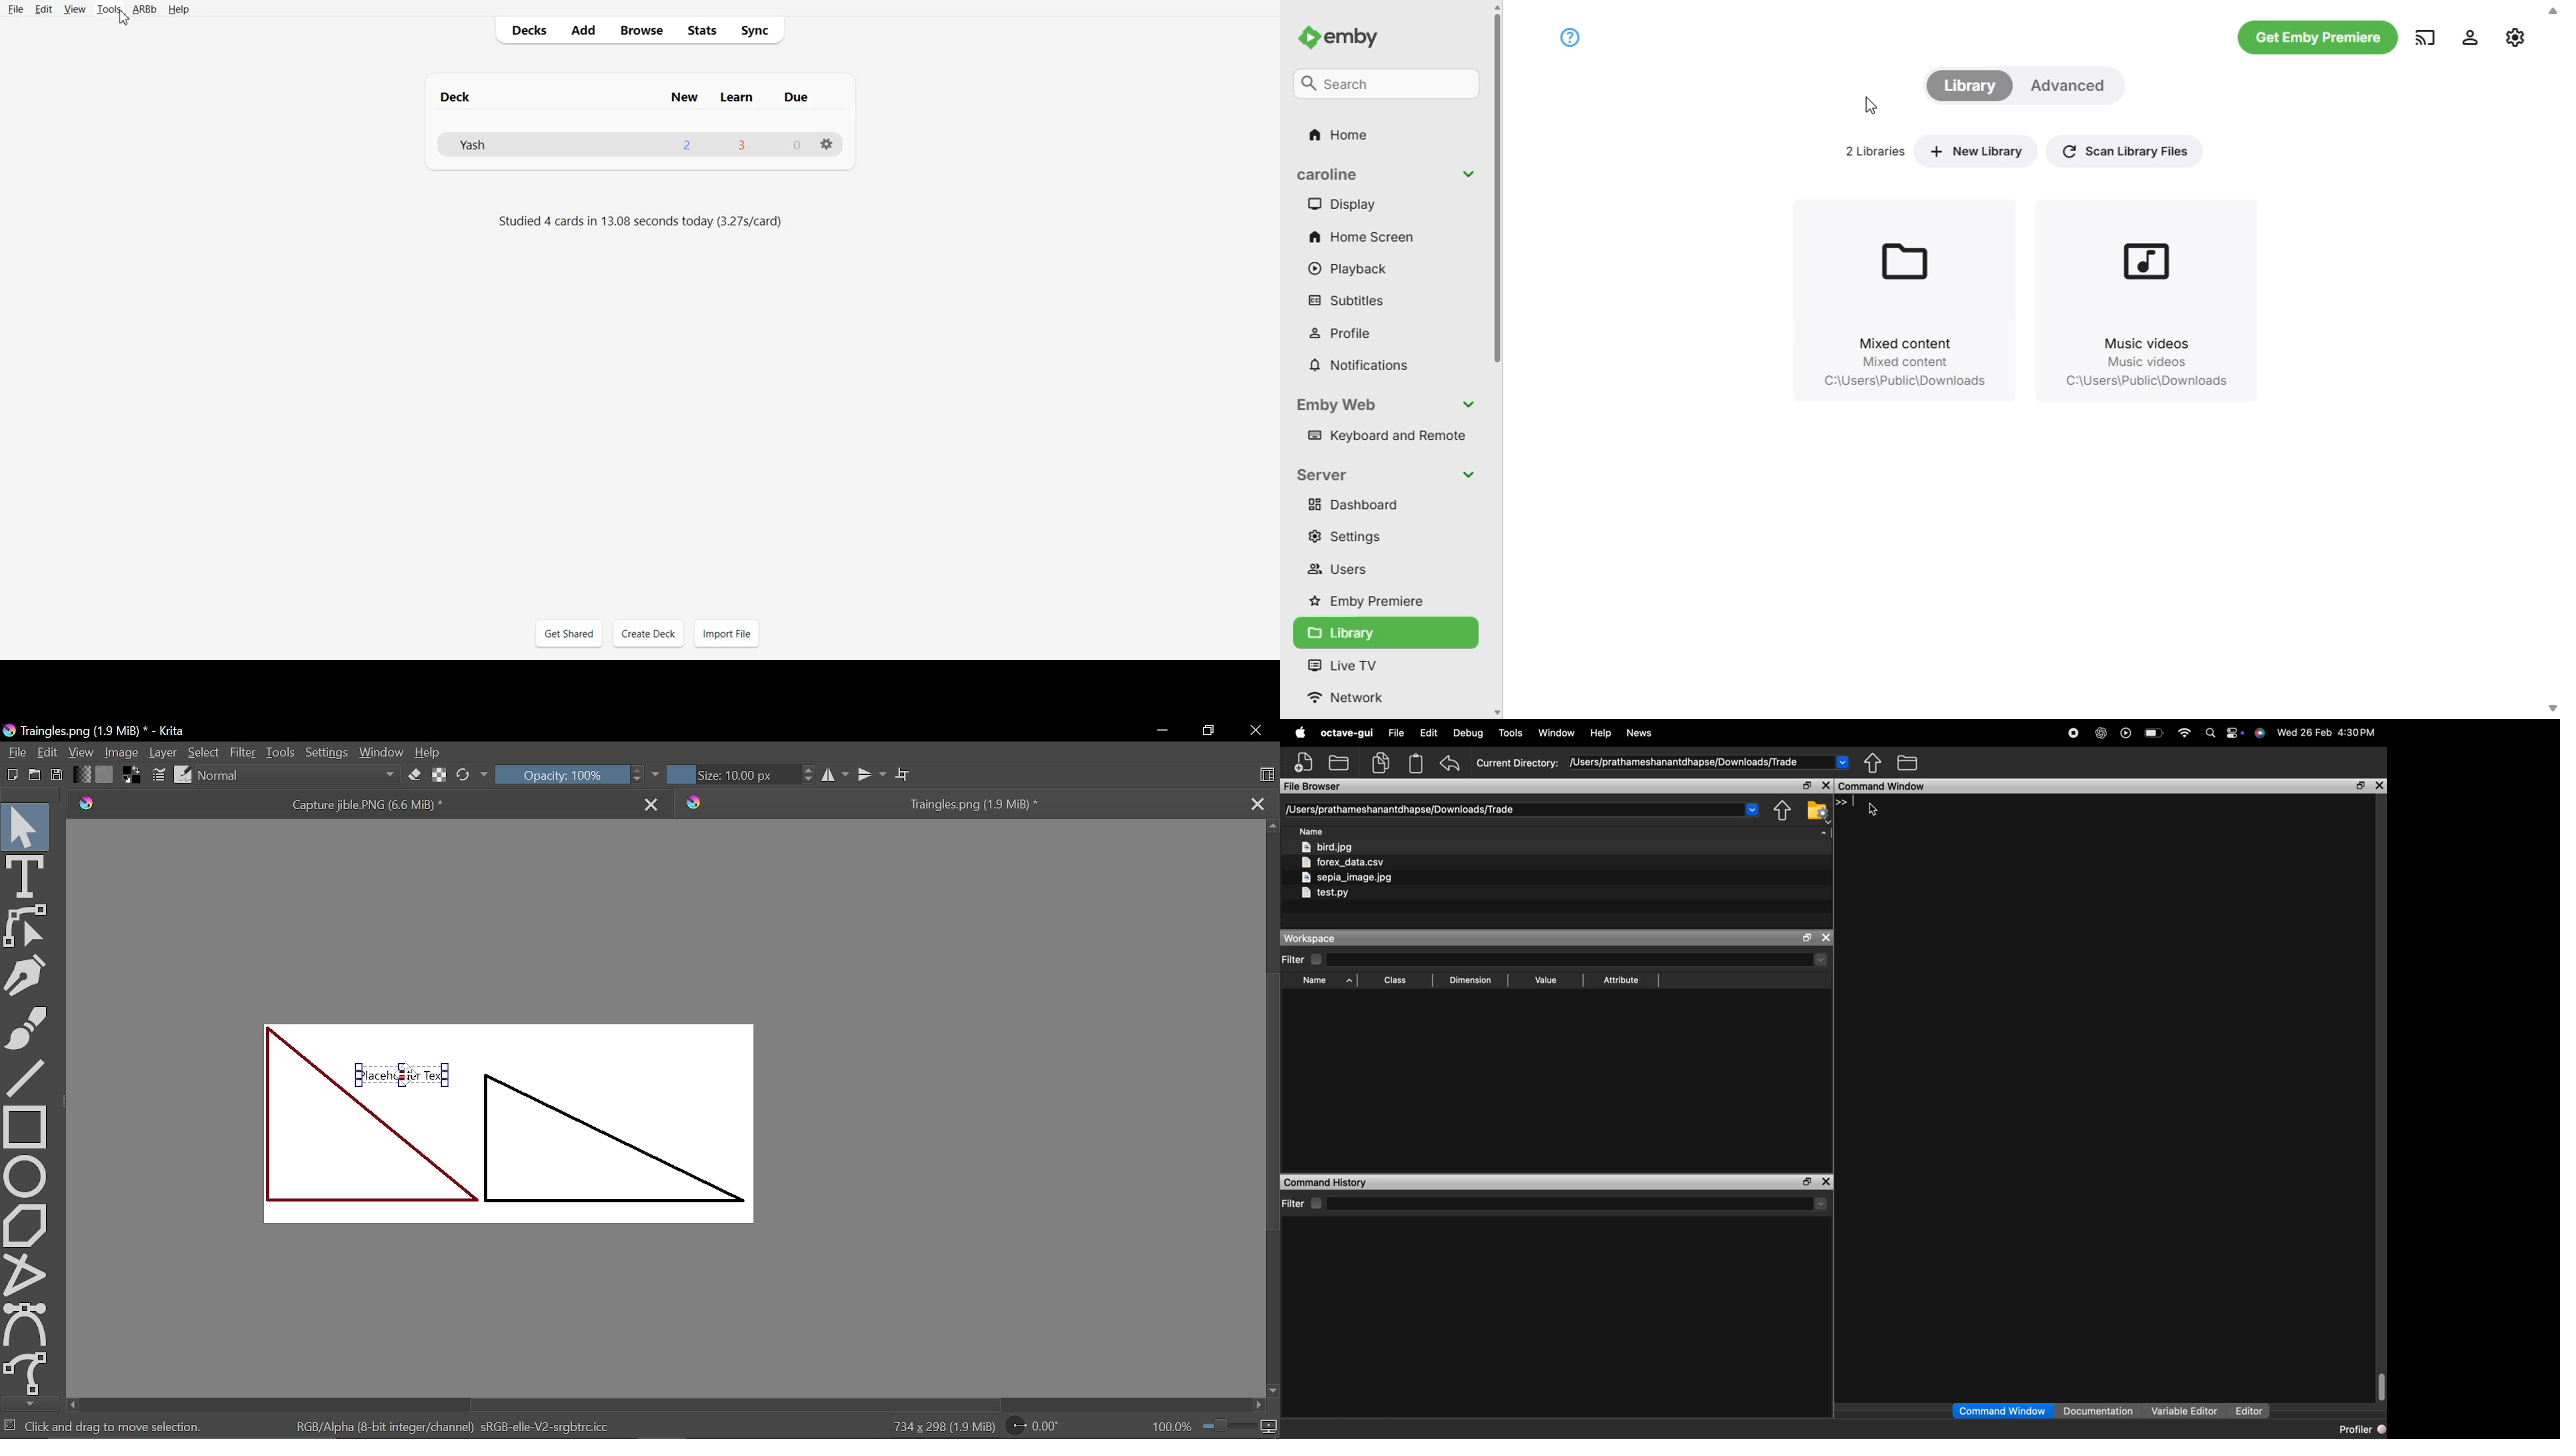  Describe the element at coordinates (836, 776) in the screenshot. I see `Horizontal mirror` at that location.